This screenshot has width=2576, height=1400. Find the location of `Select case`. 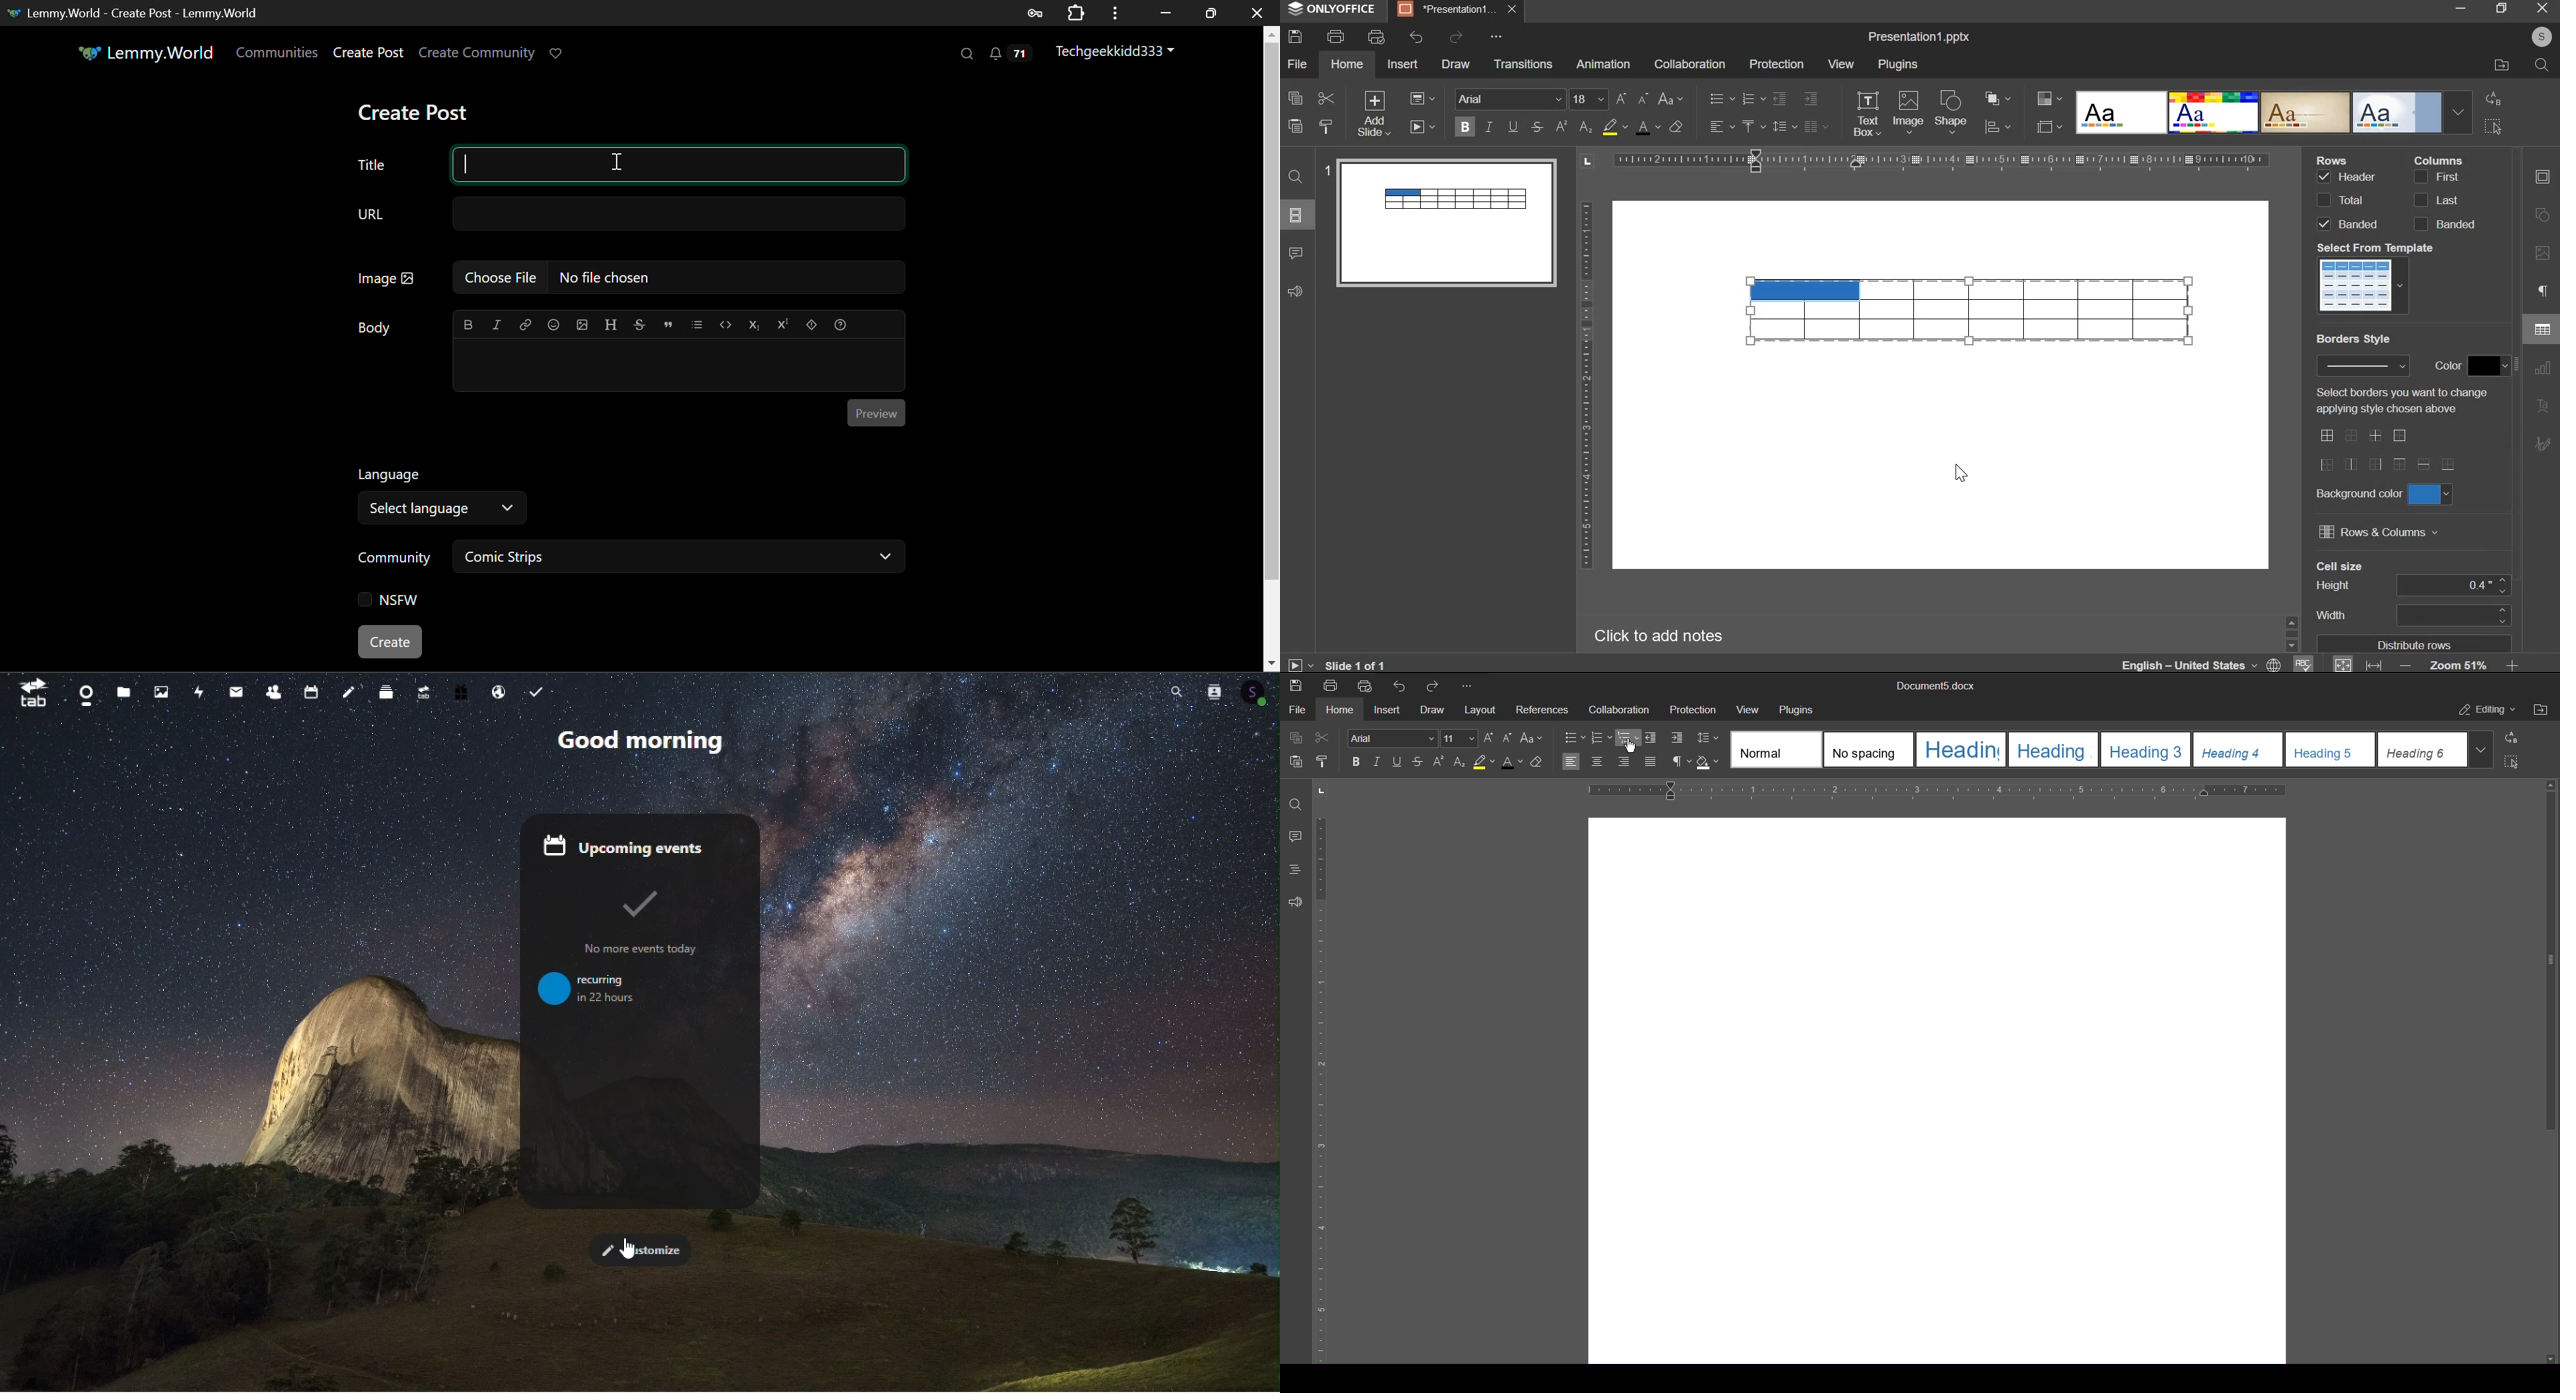

Select case is located at coordinates (1534, 738).